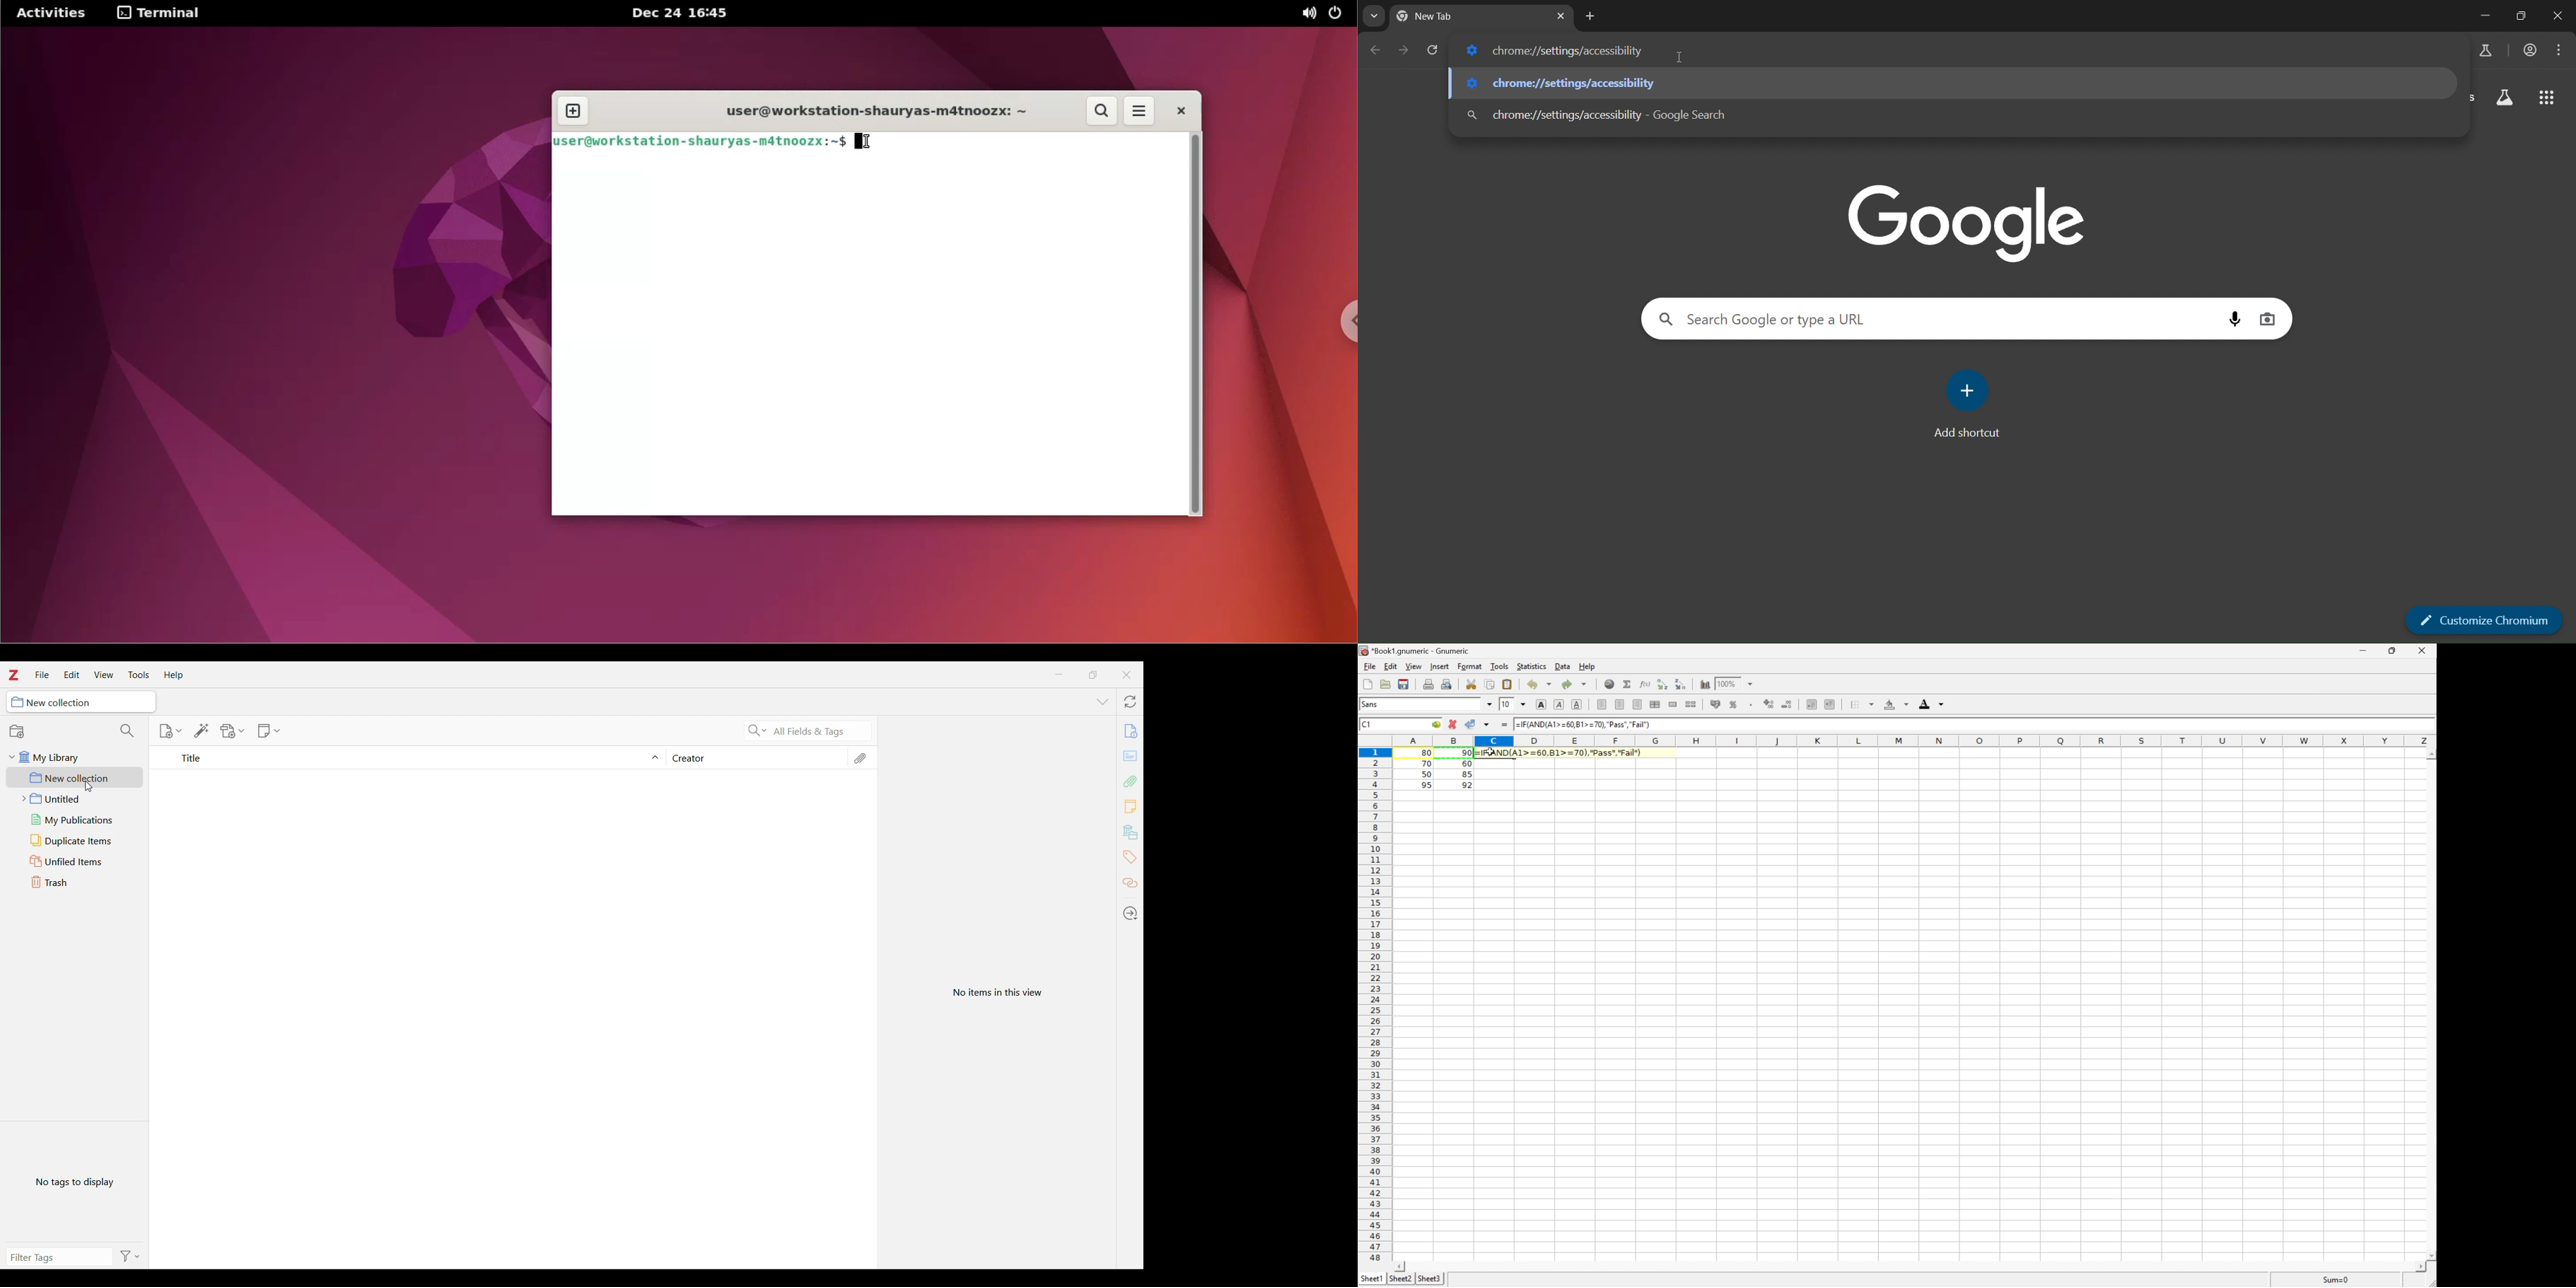 The width and height of the screenshot is (2576, 1288). Describe the element at coordinates (1447, 684) in the screenshot. I see `Print preview` at that location.